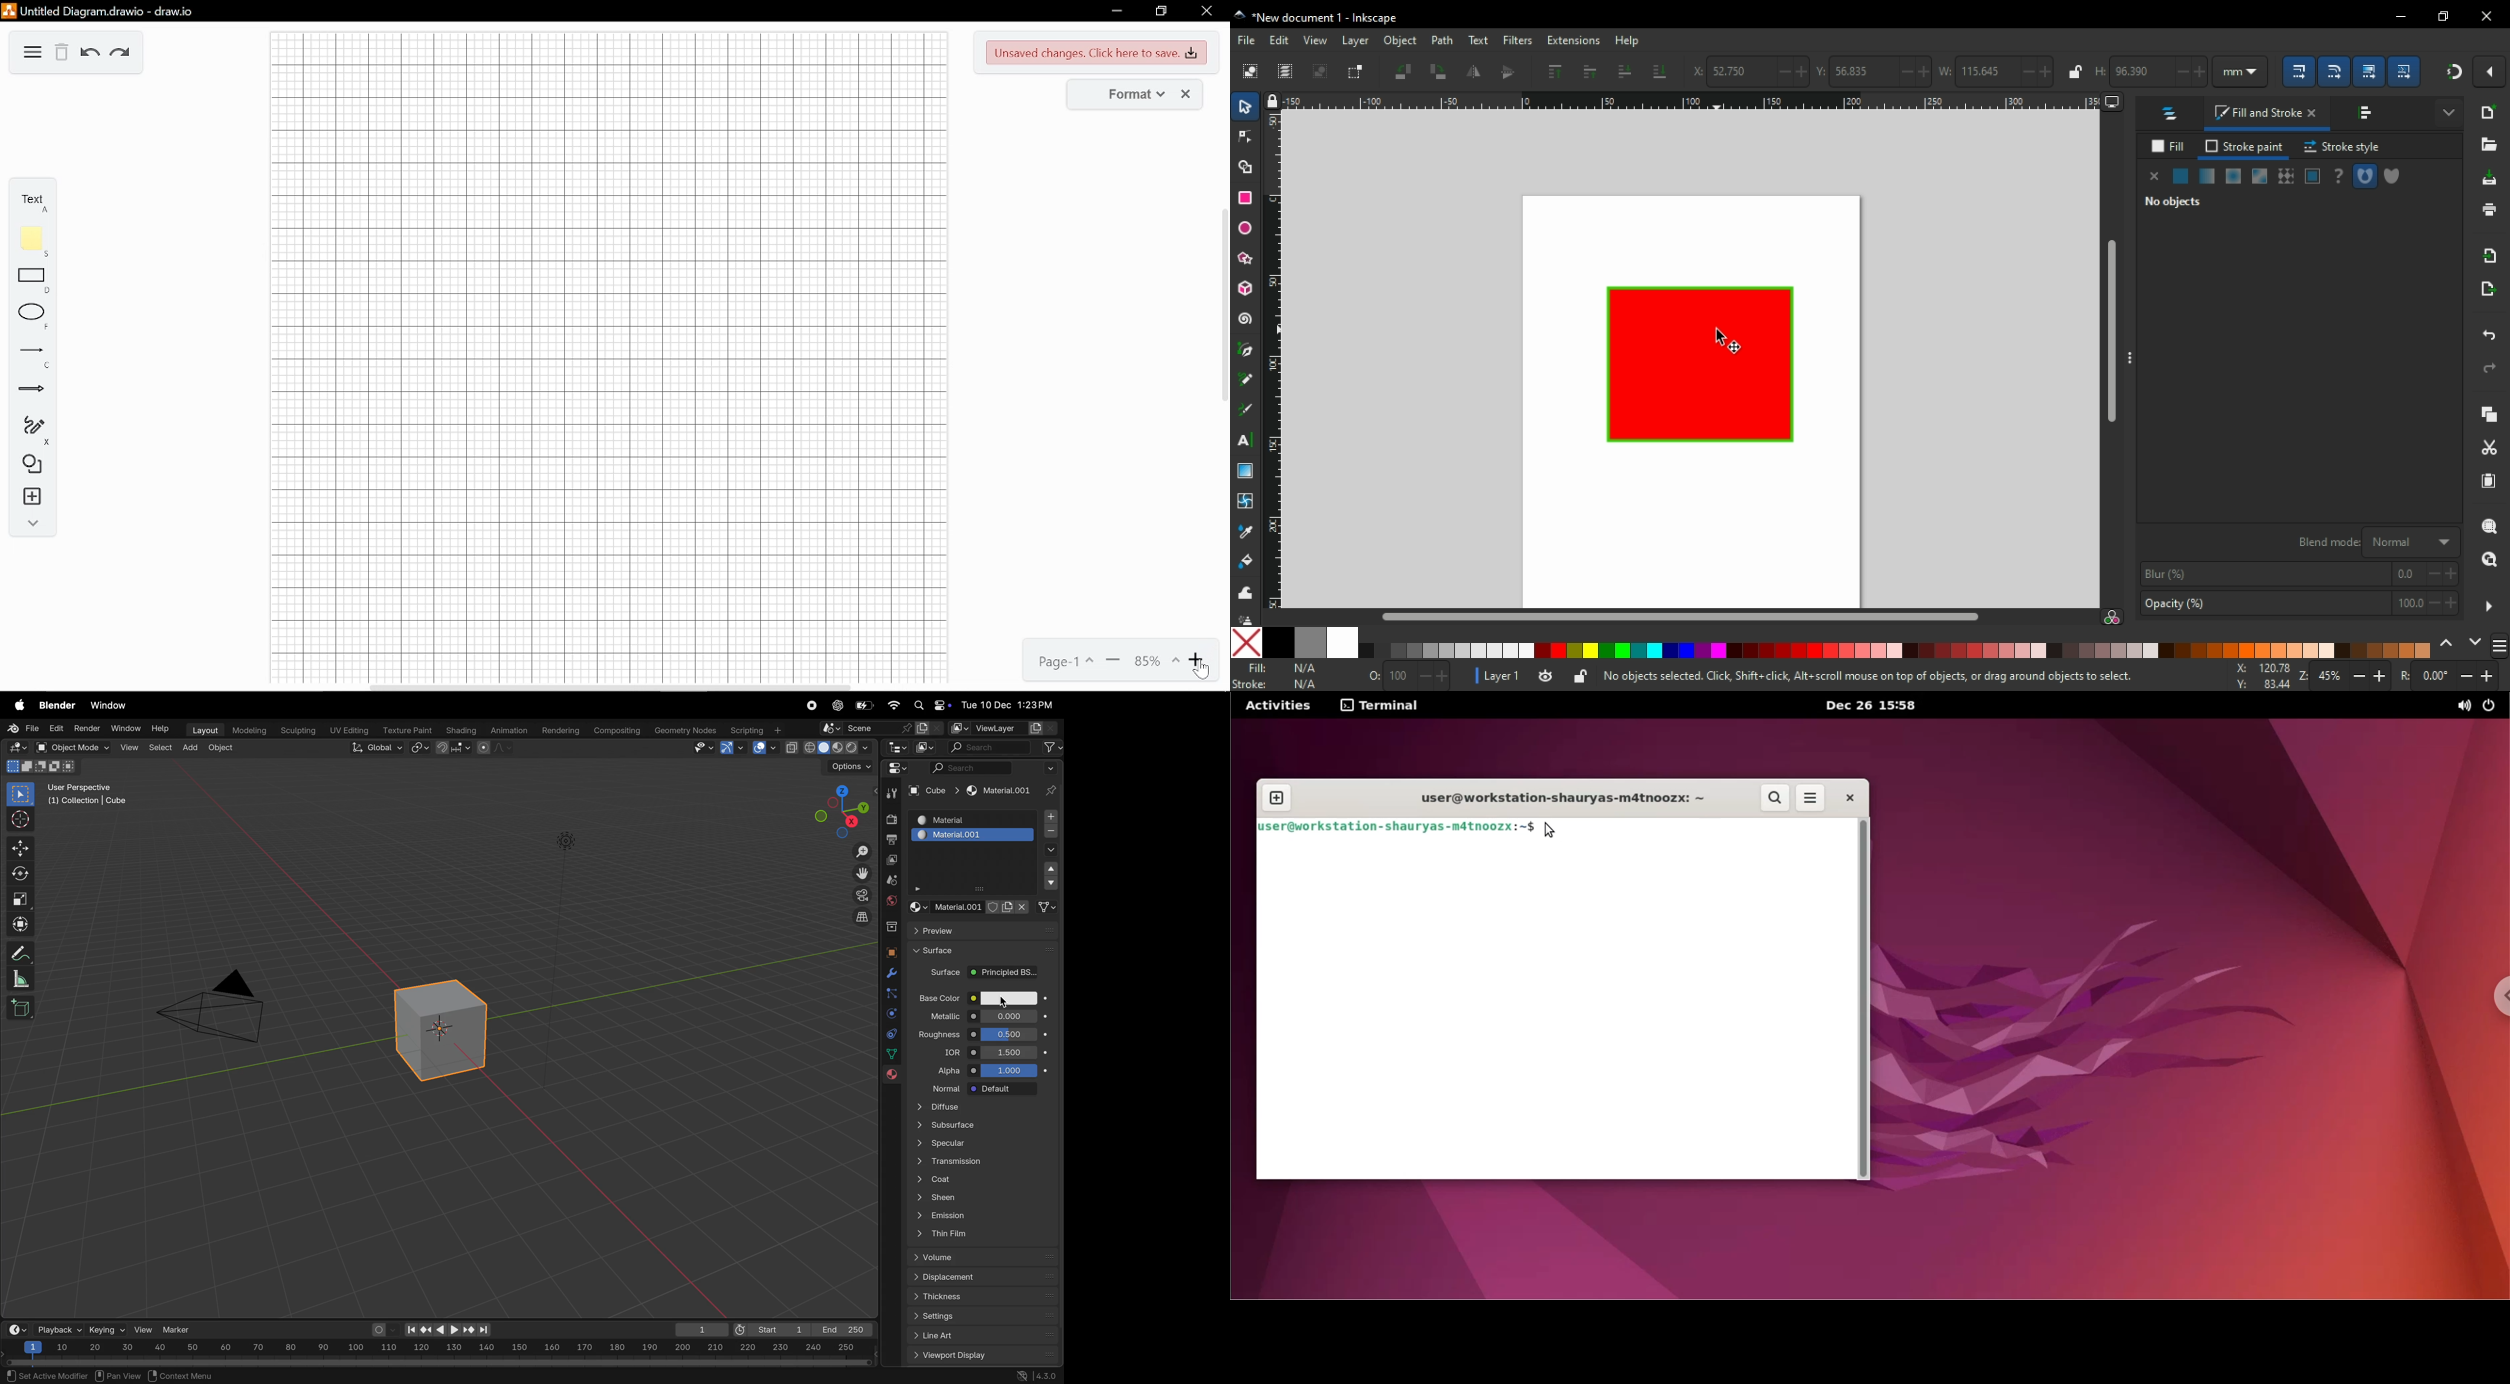 The height and width of the screenshot is (1400, 2520). I want to click on color picker tool, so click(1245, 532).